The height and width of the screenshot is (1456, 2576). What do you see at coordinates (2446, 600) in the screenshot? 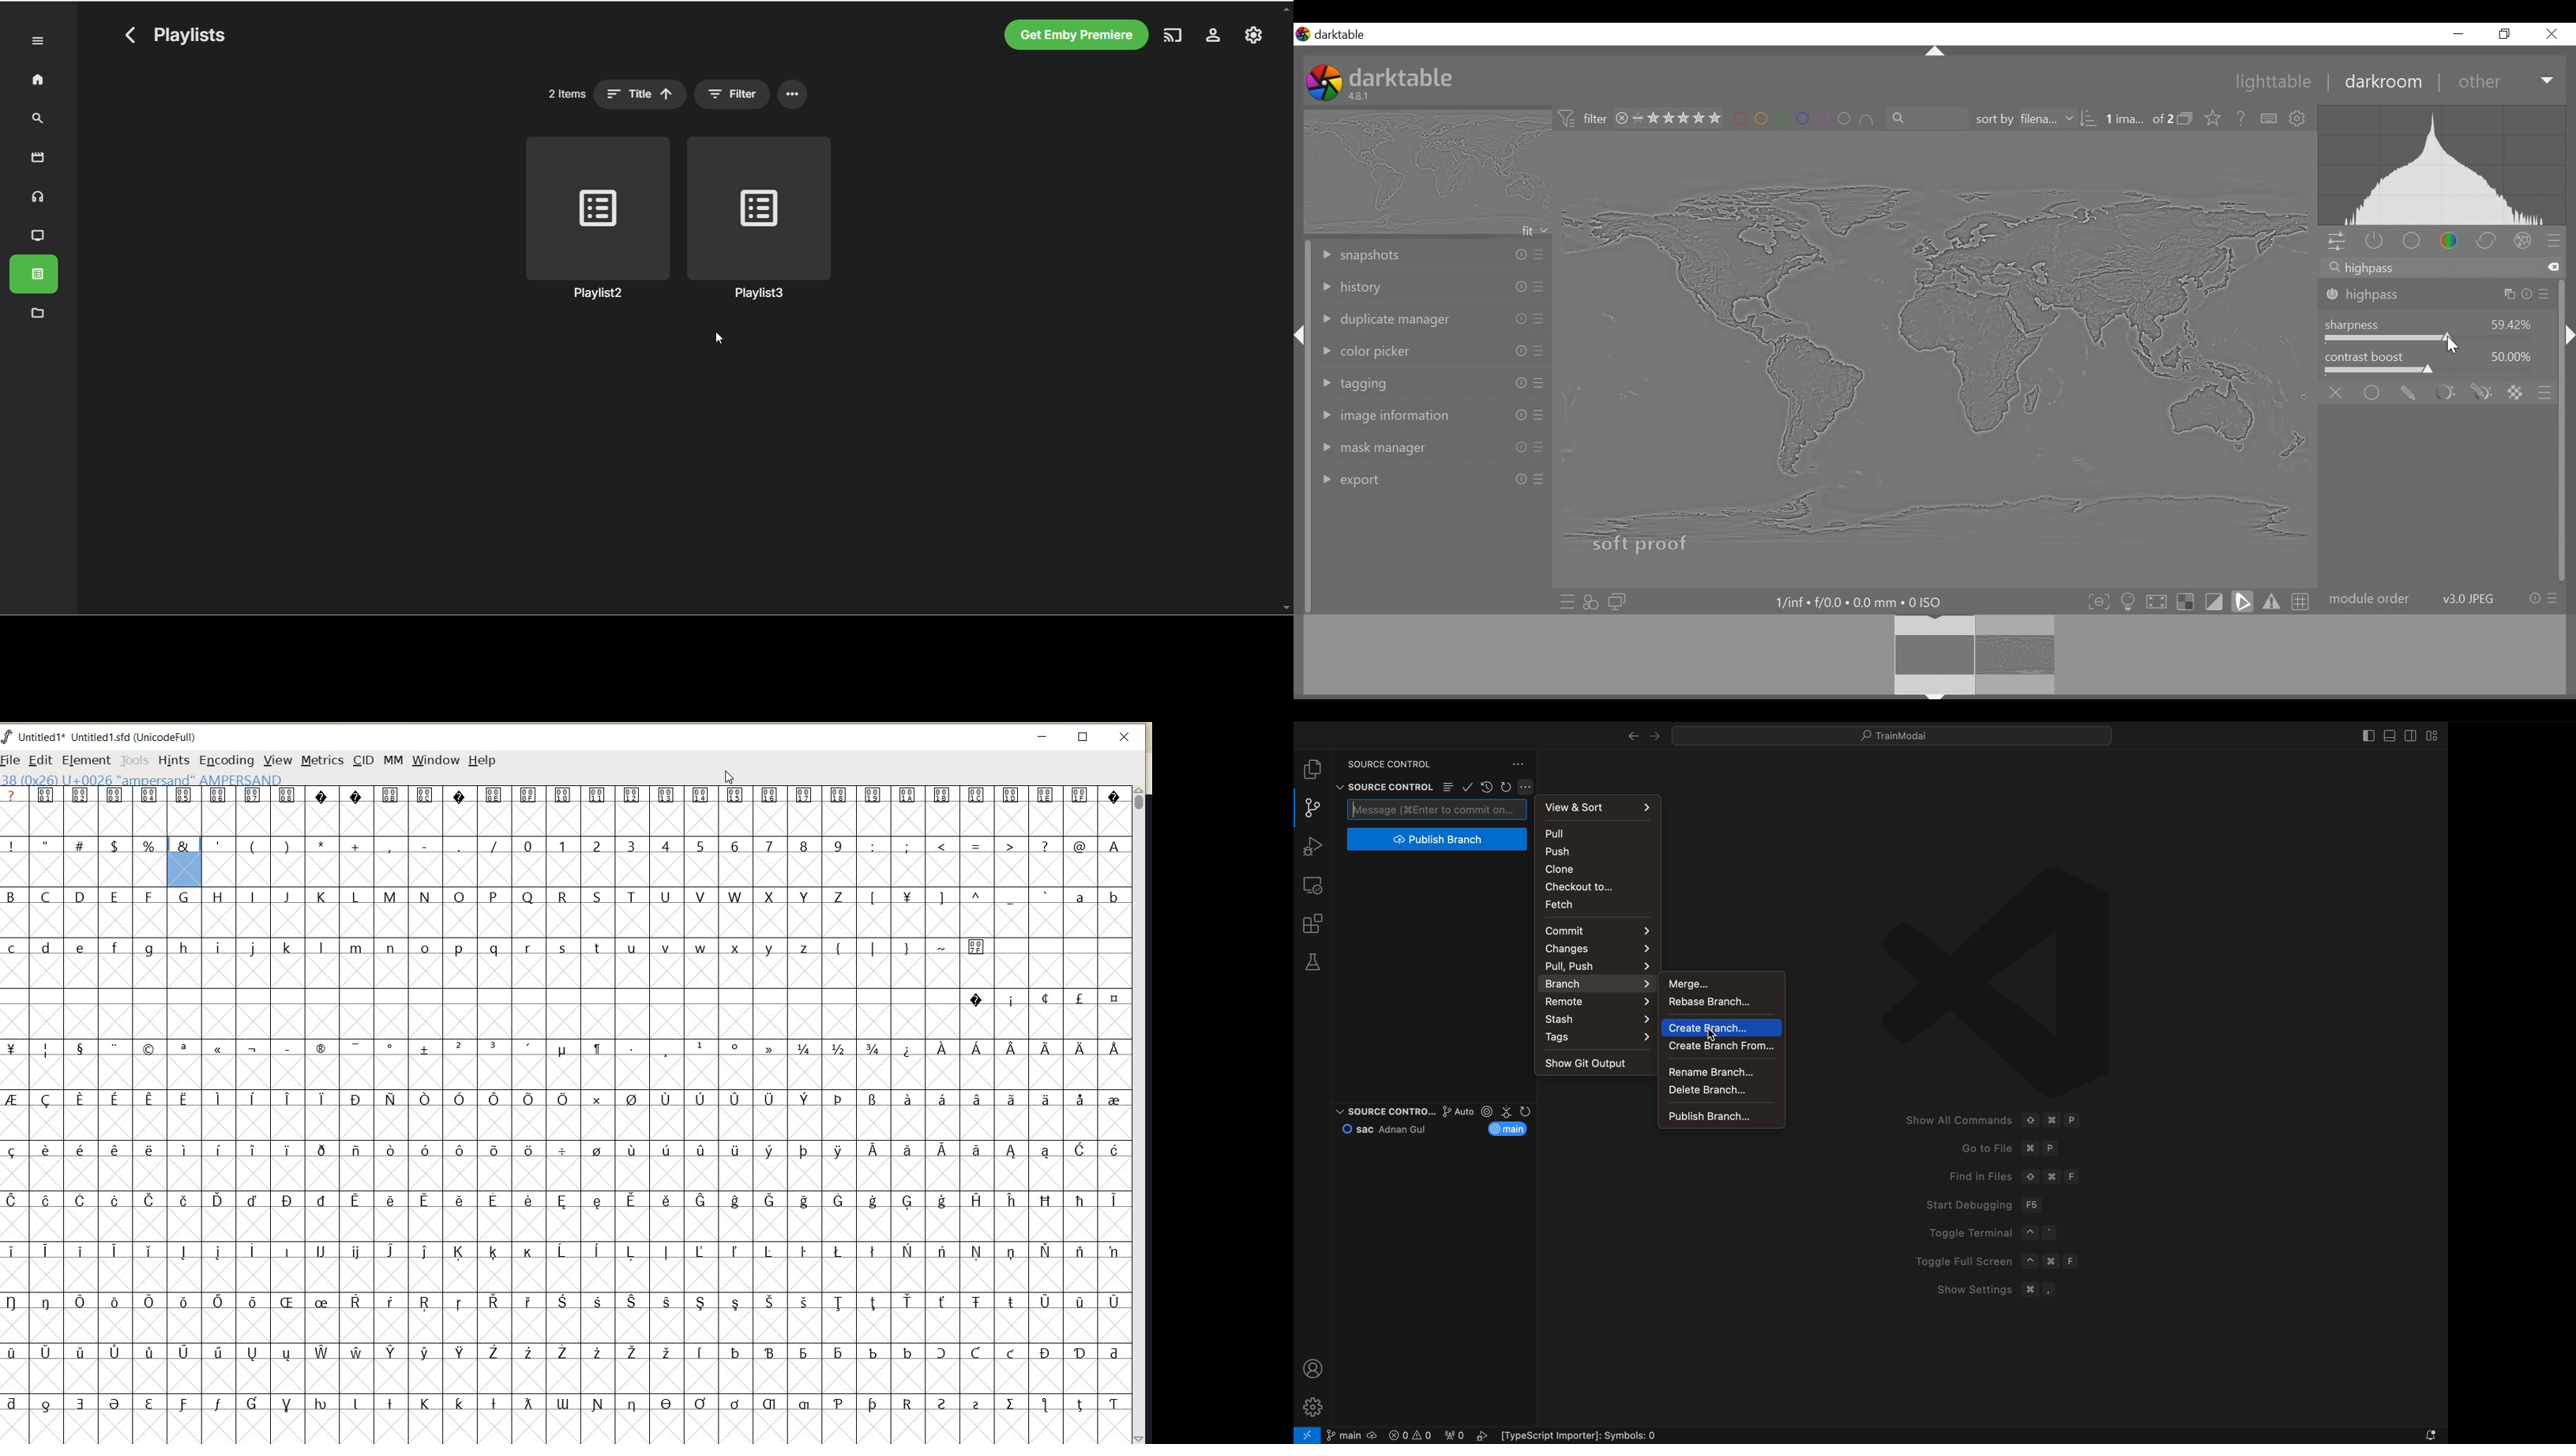
I see `module order` at bounding box center [2446, 600].